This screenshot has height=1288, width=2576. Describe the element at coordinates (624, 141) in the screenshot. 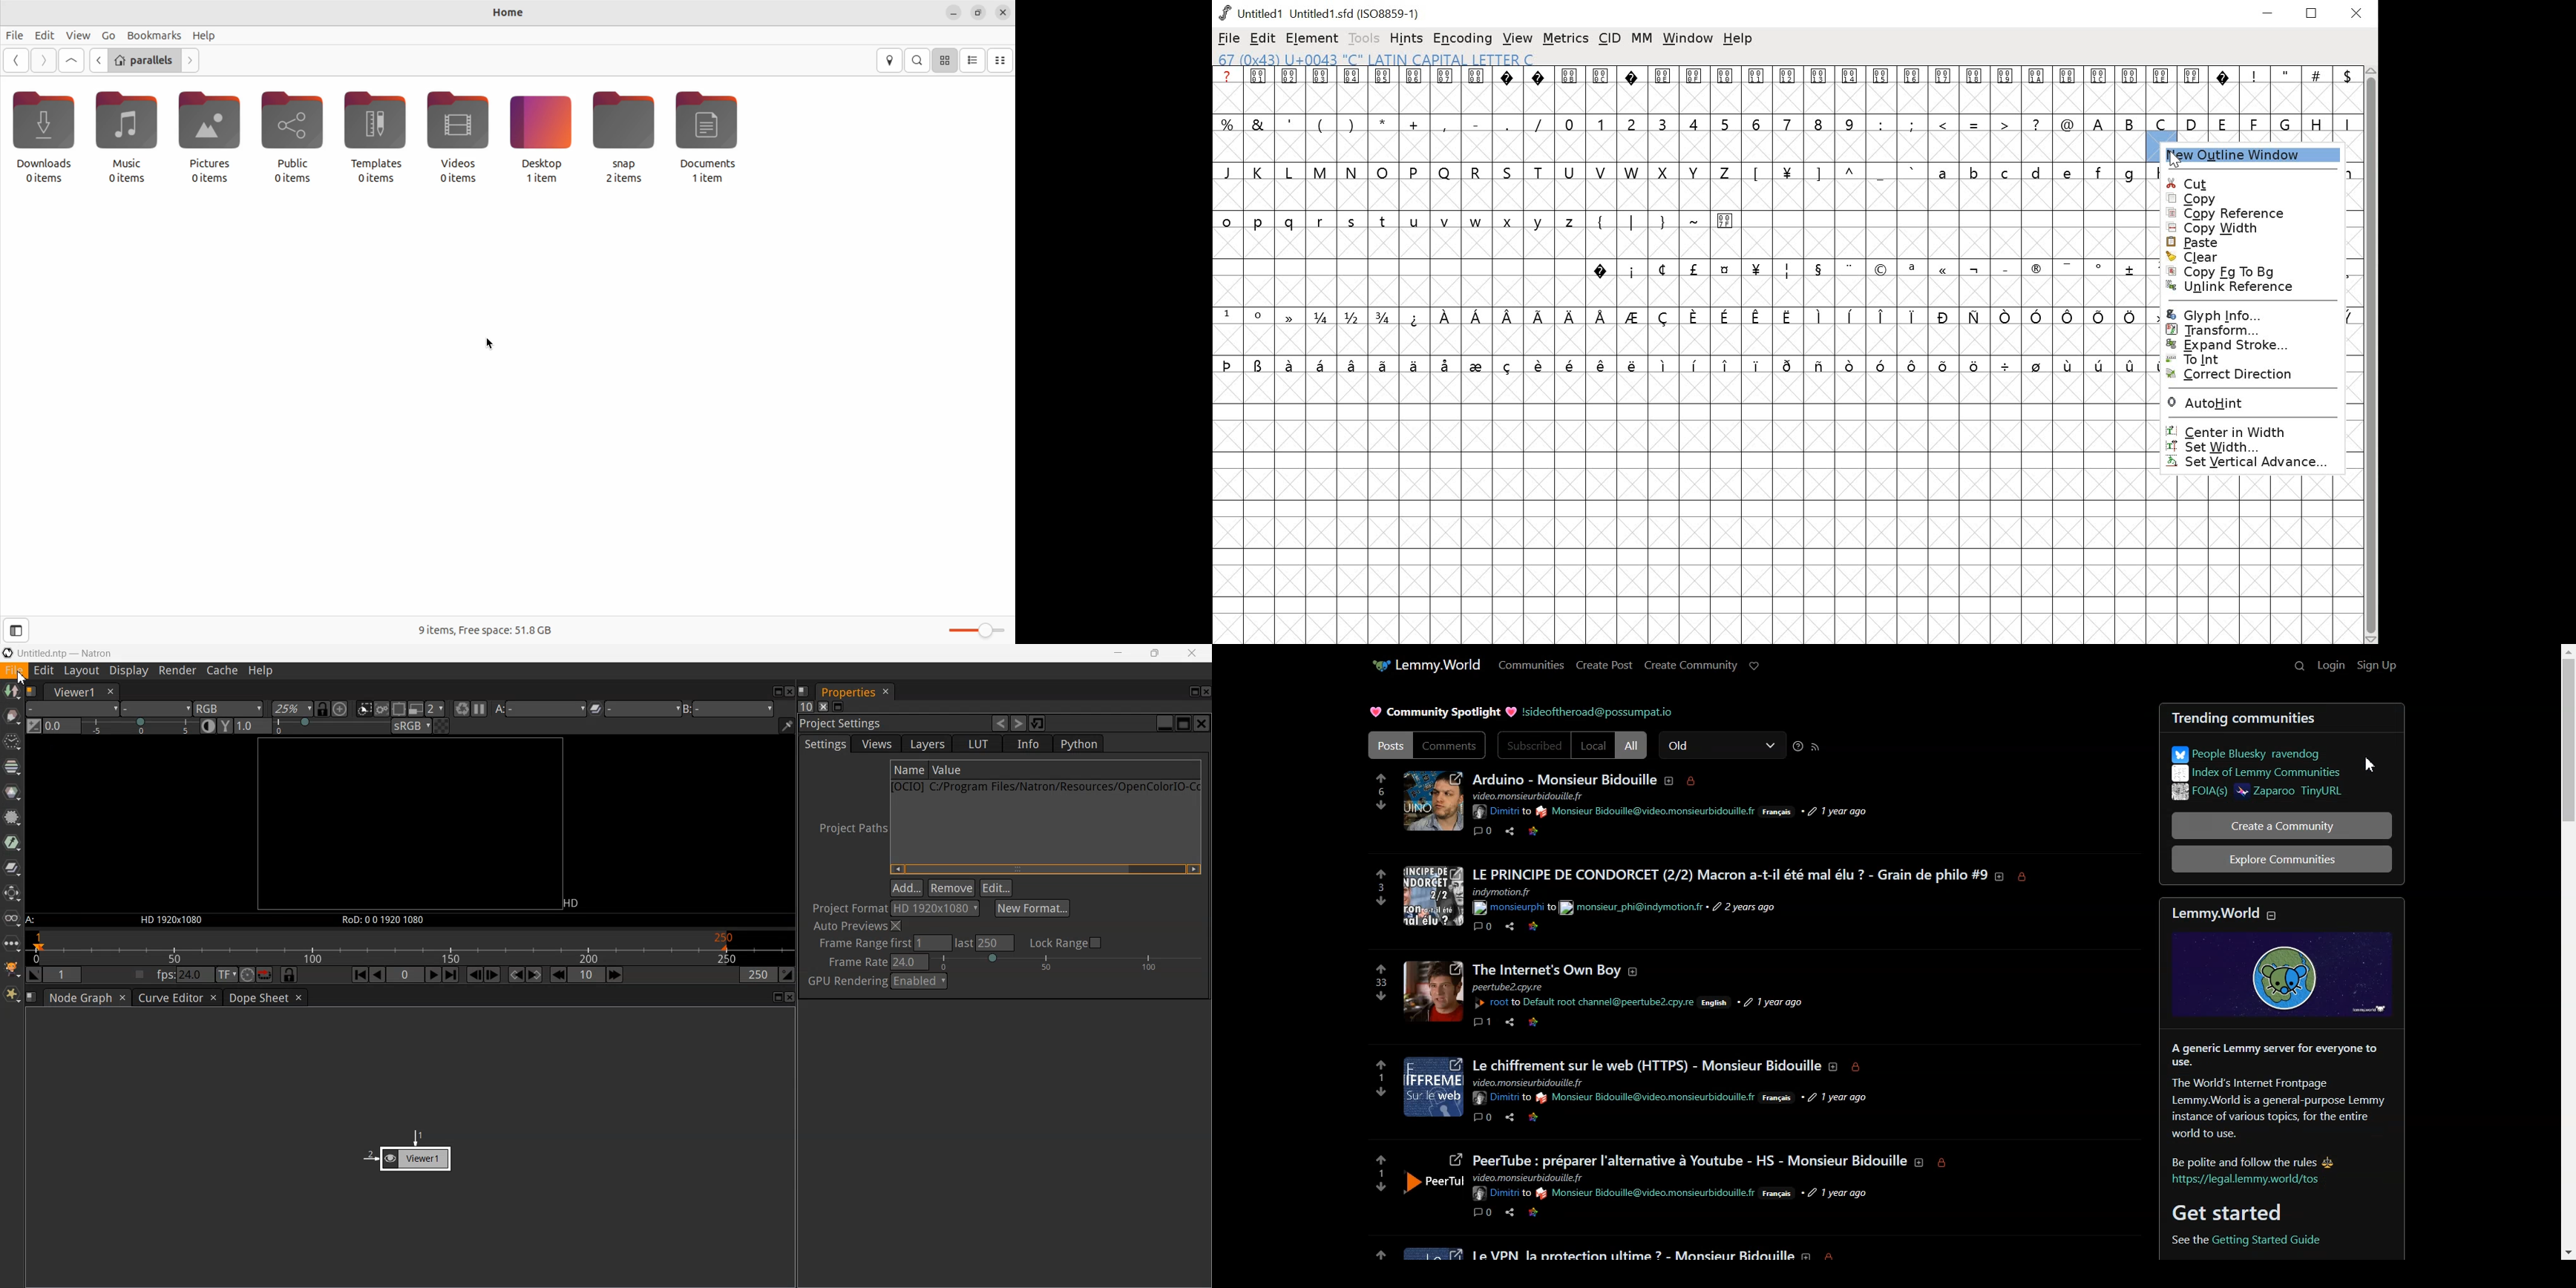

I see `snap 2 items` at that location.